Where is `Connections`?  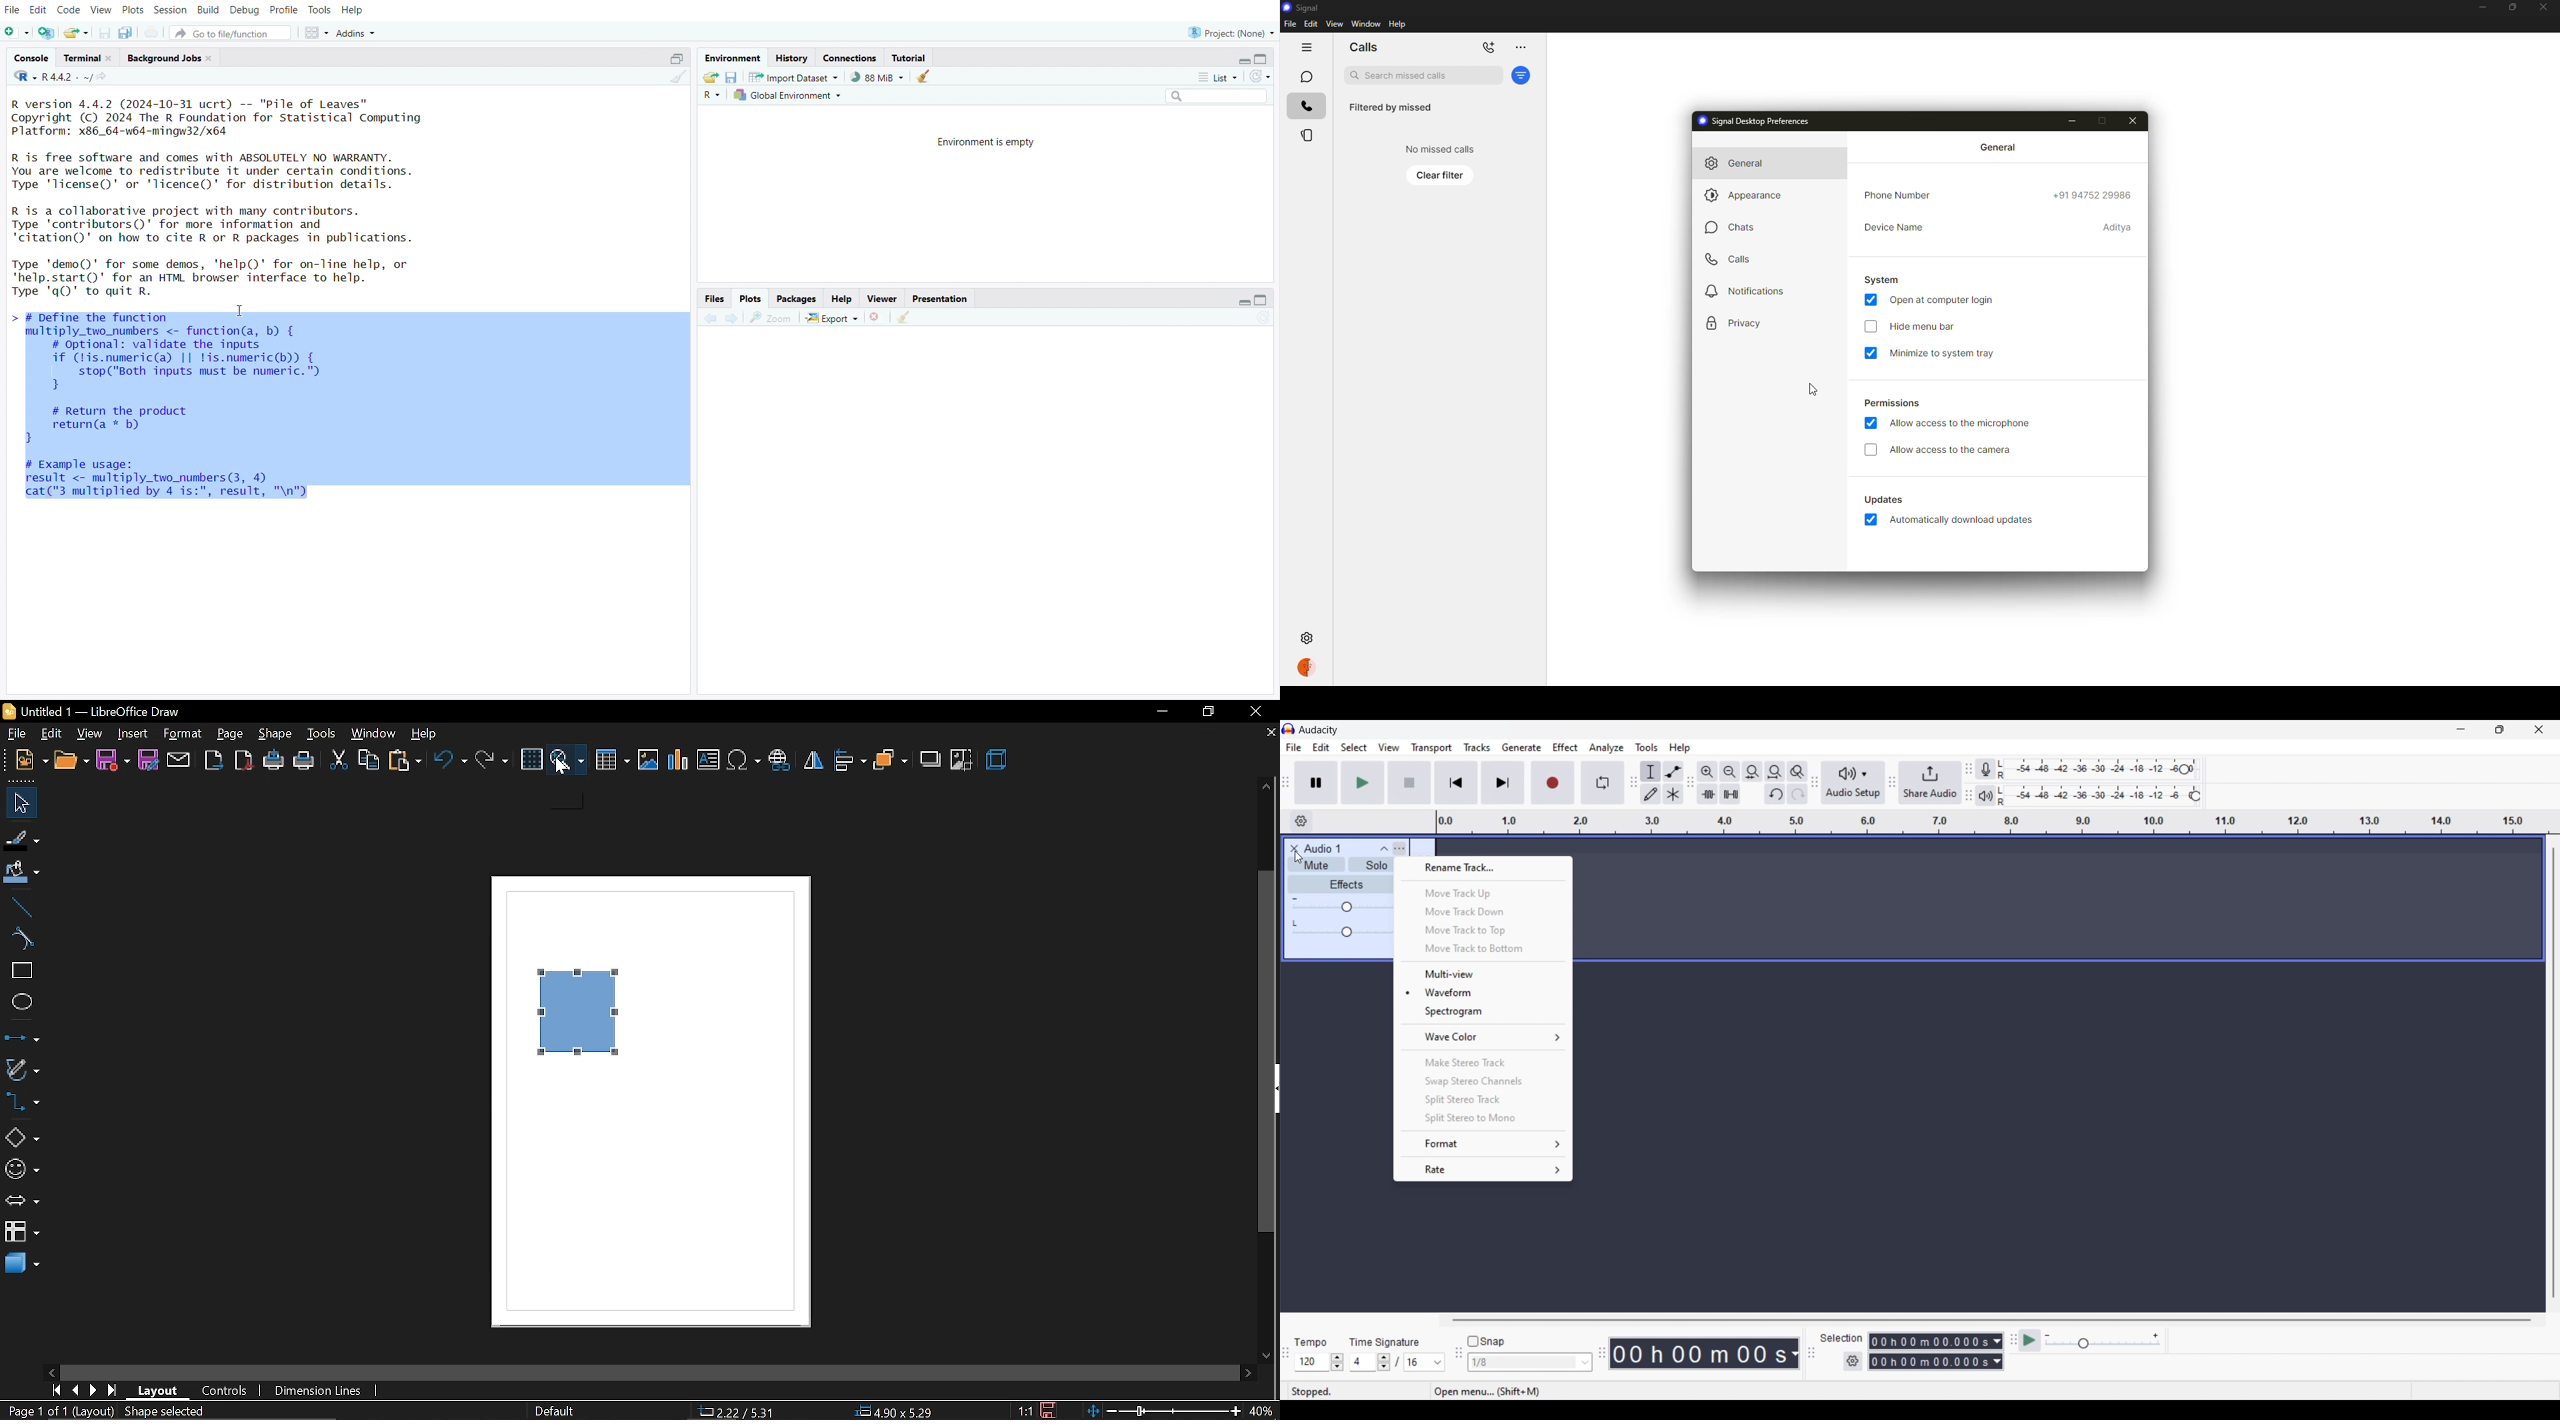 Connections is located at coordinates (851, 58).